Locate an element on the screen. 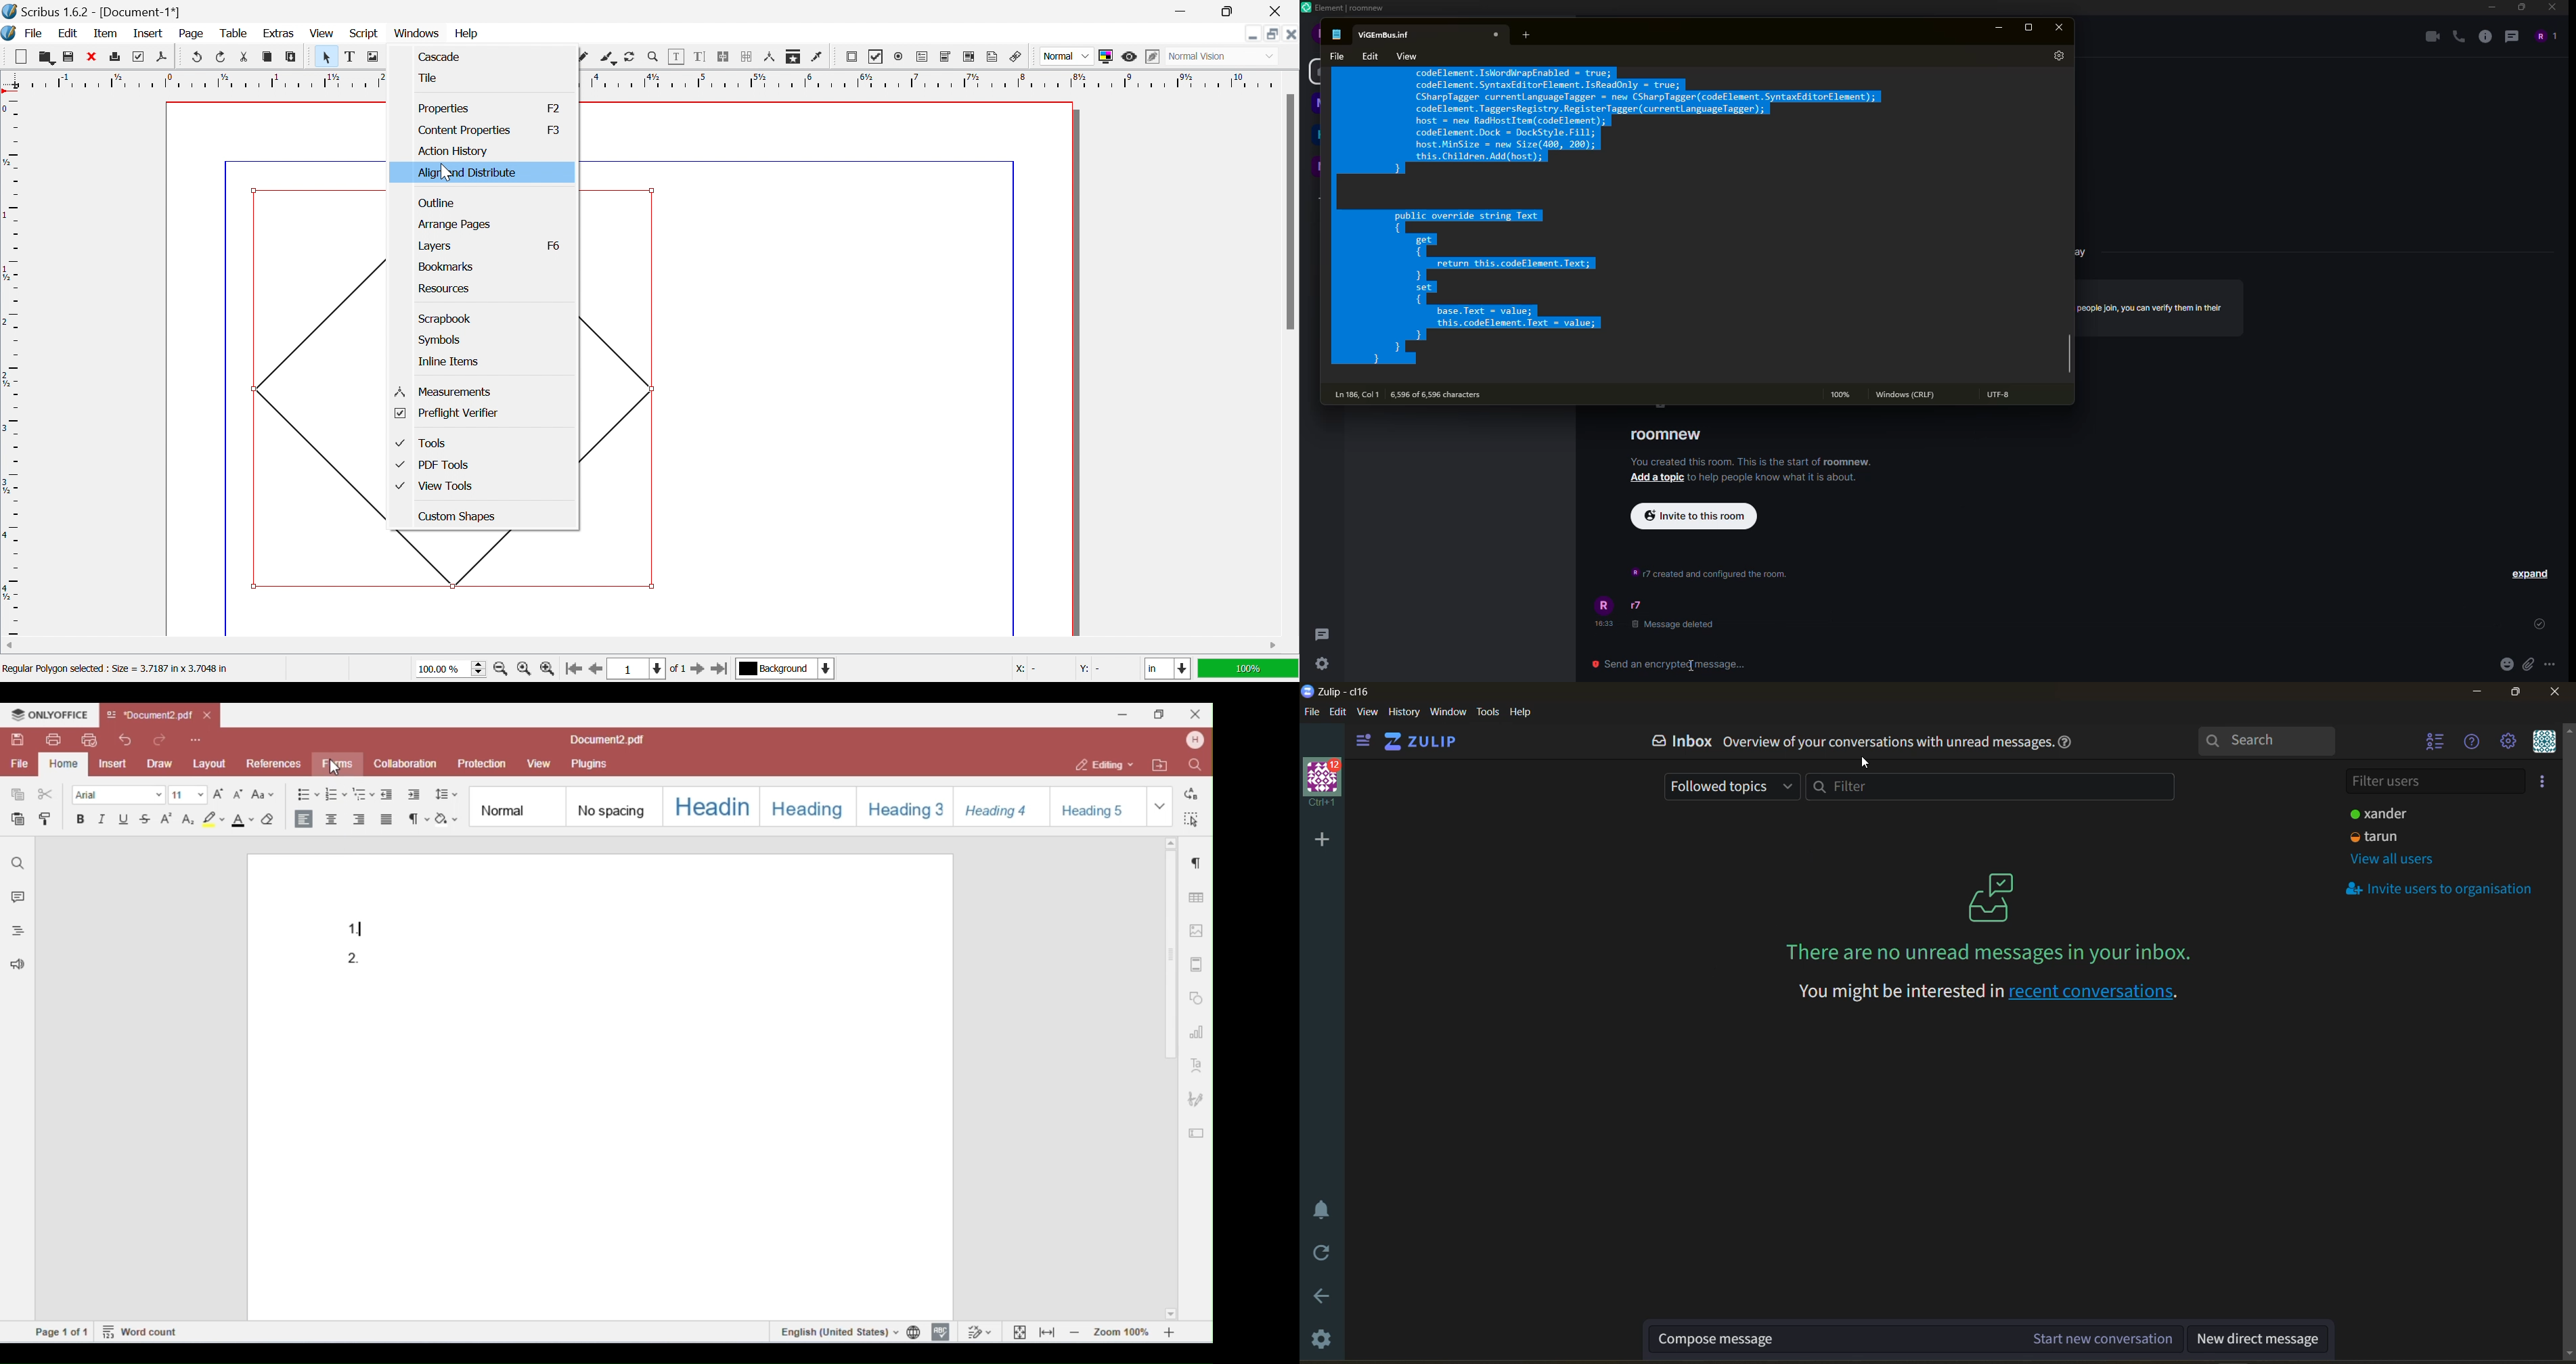  people is located at coordinates (2545, 35).